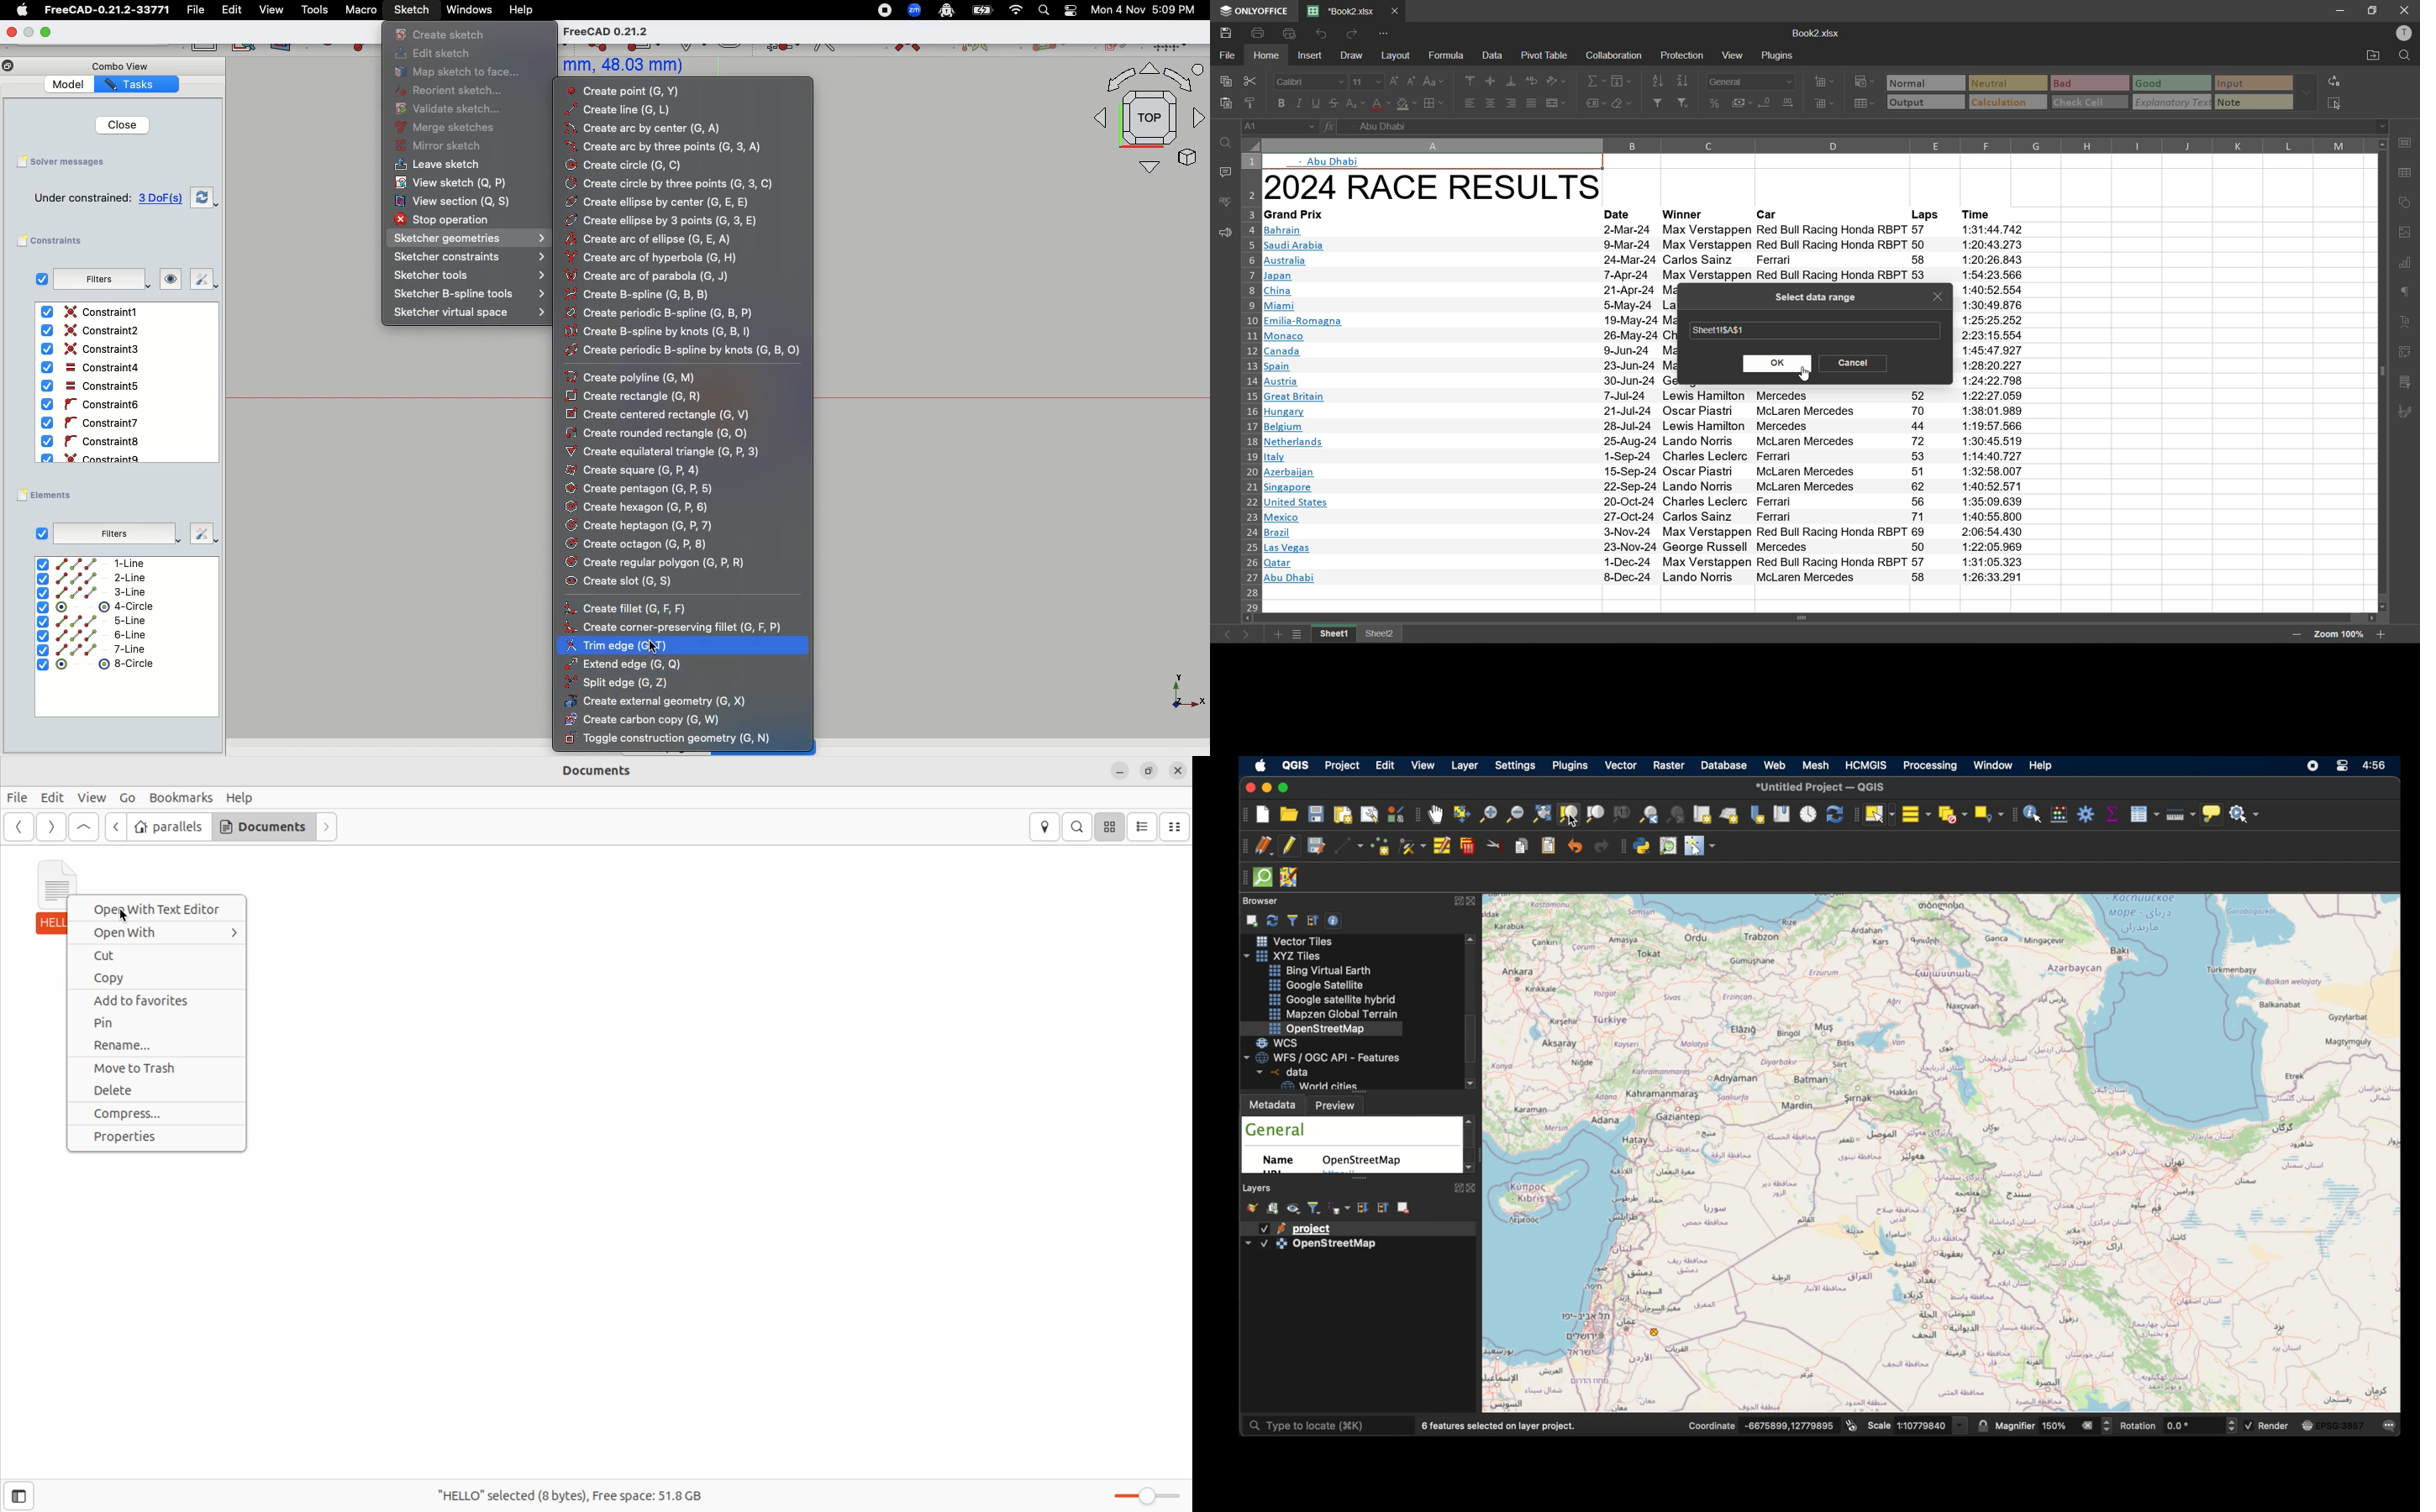 This screenshot has width=2436, height=1512. Describe the element at coordinates (2244, 103) in the screenshot. I see `note` at that location.